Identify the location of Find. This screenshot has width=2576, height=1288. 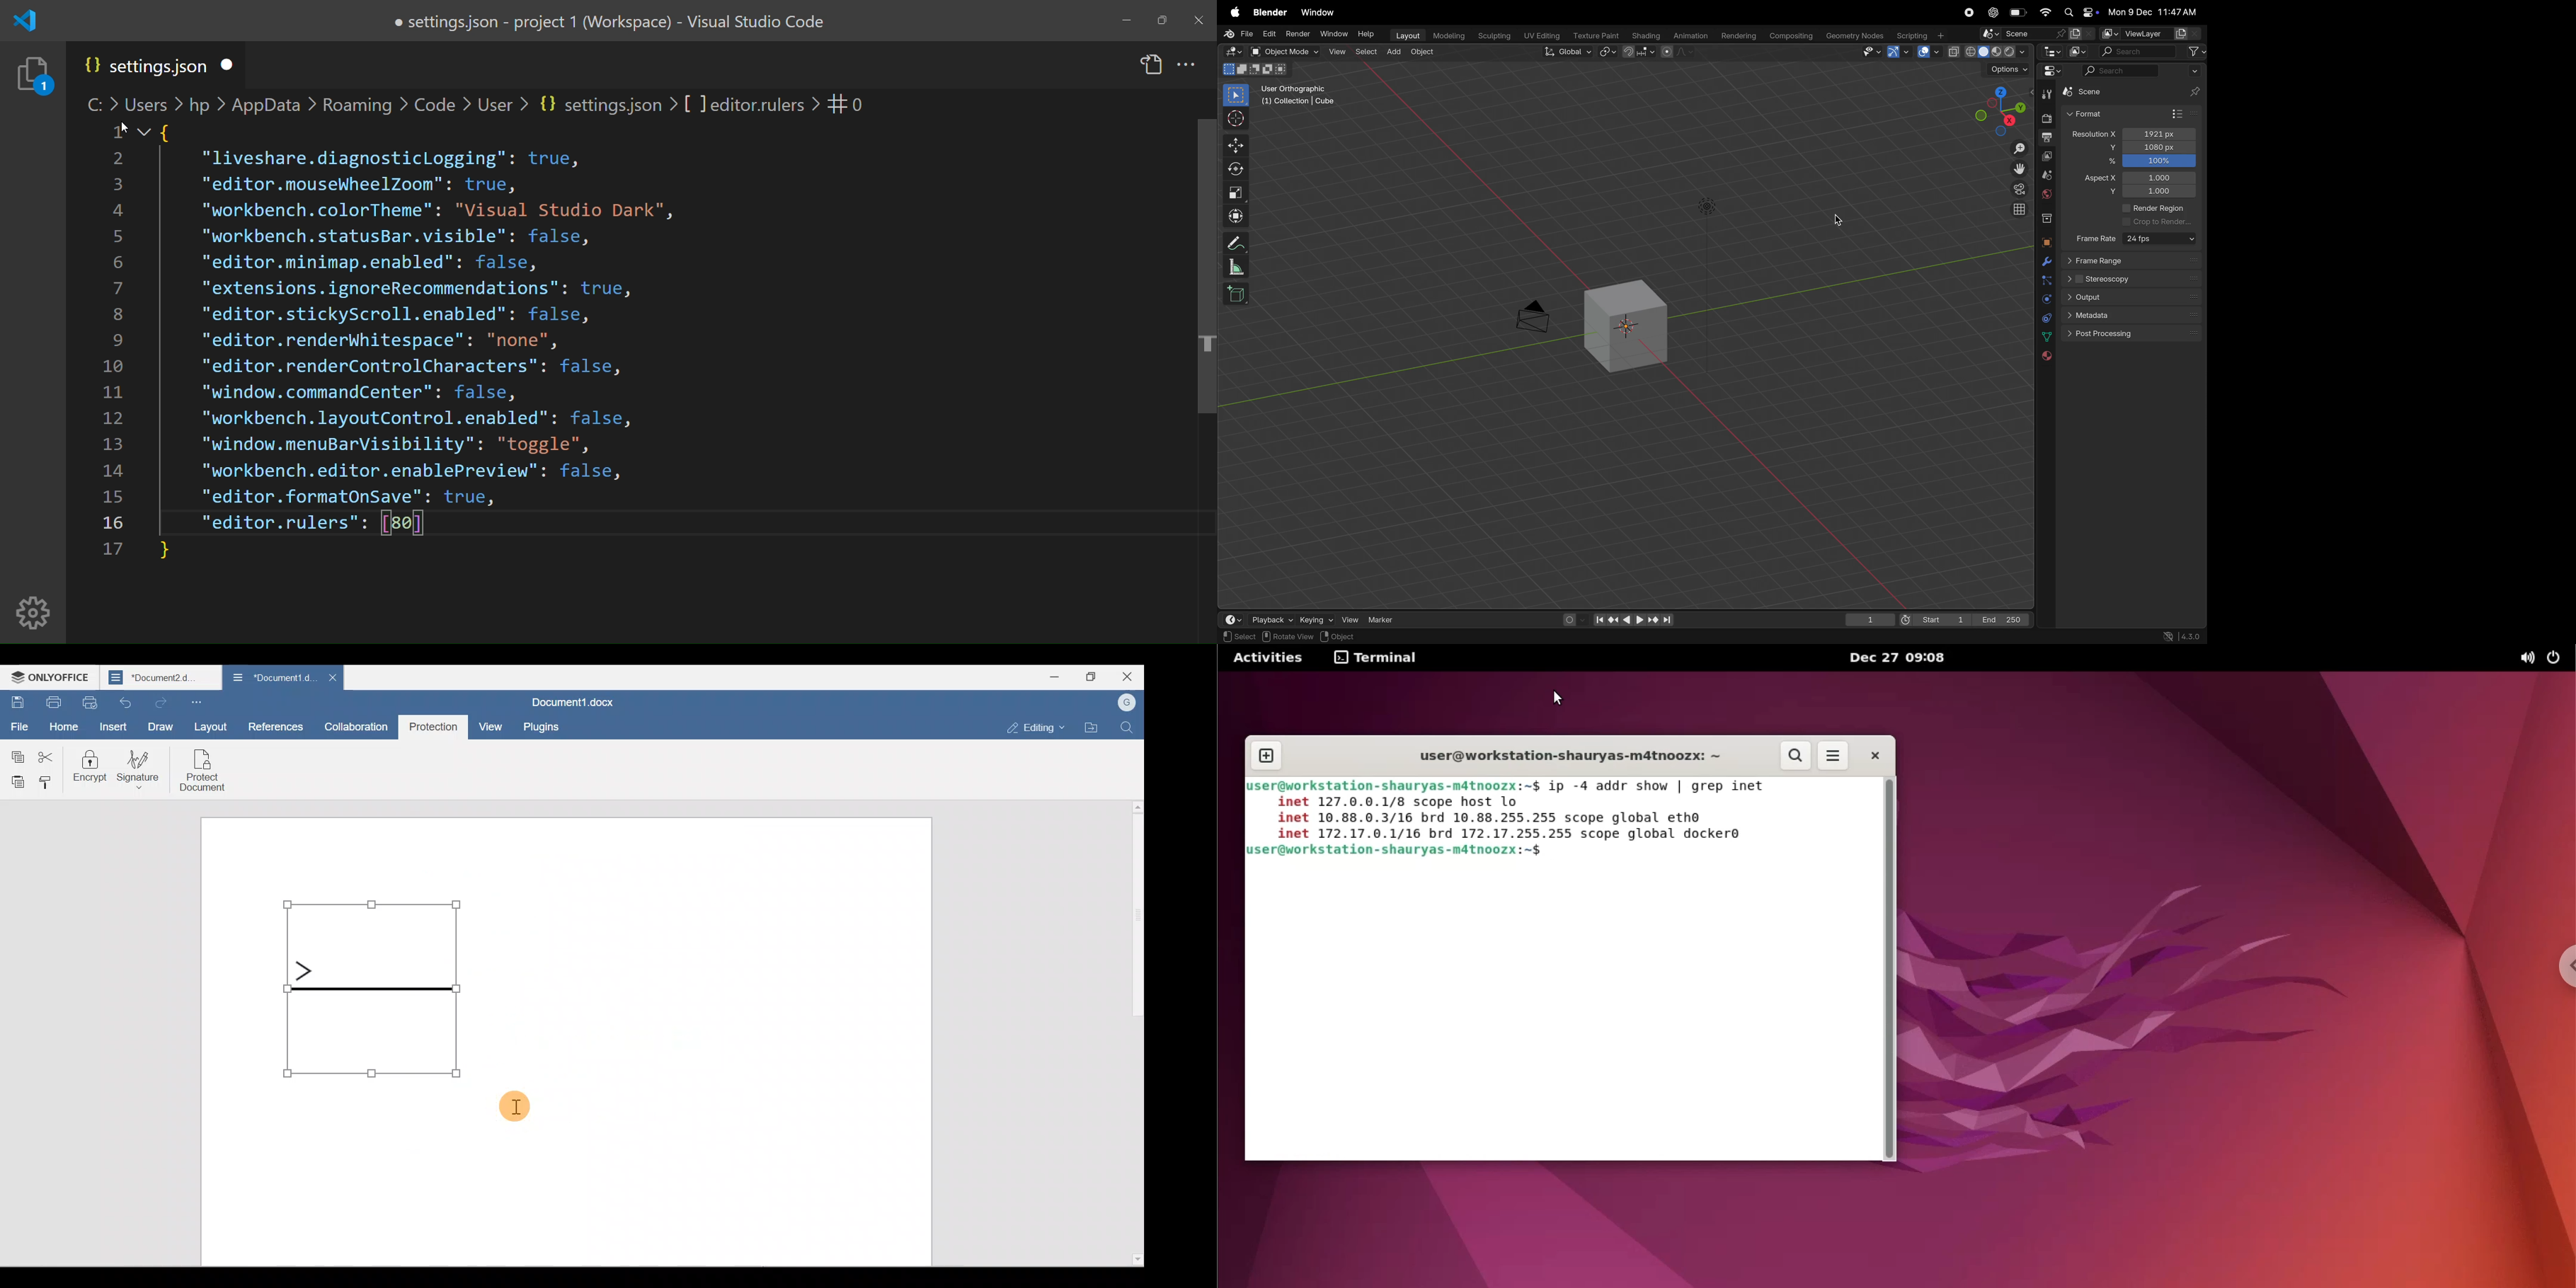
(1128, 728).